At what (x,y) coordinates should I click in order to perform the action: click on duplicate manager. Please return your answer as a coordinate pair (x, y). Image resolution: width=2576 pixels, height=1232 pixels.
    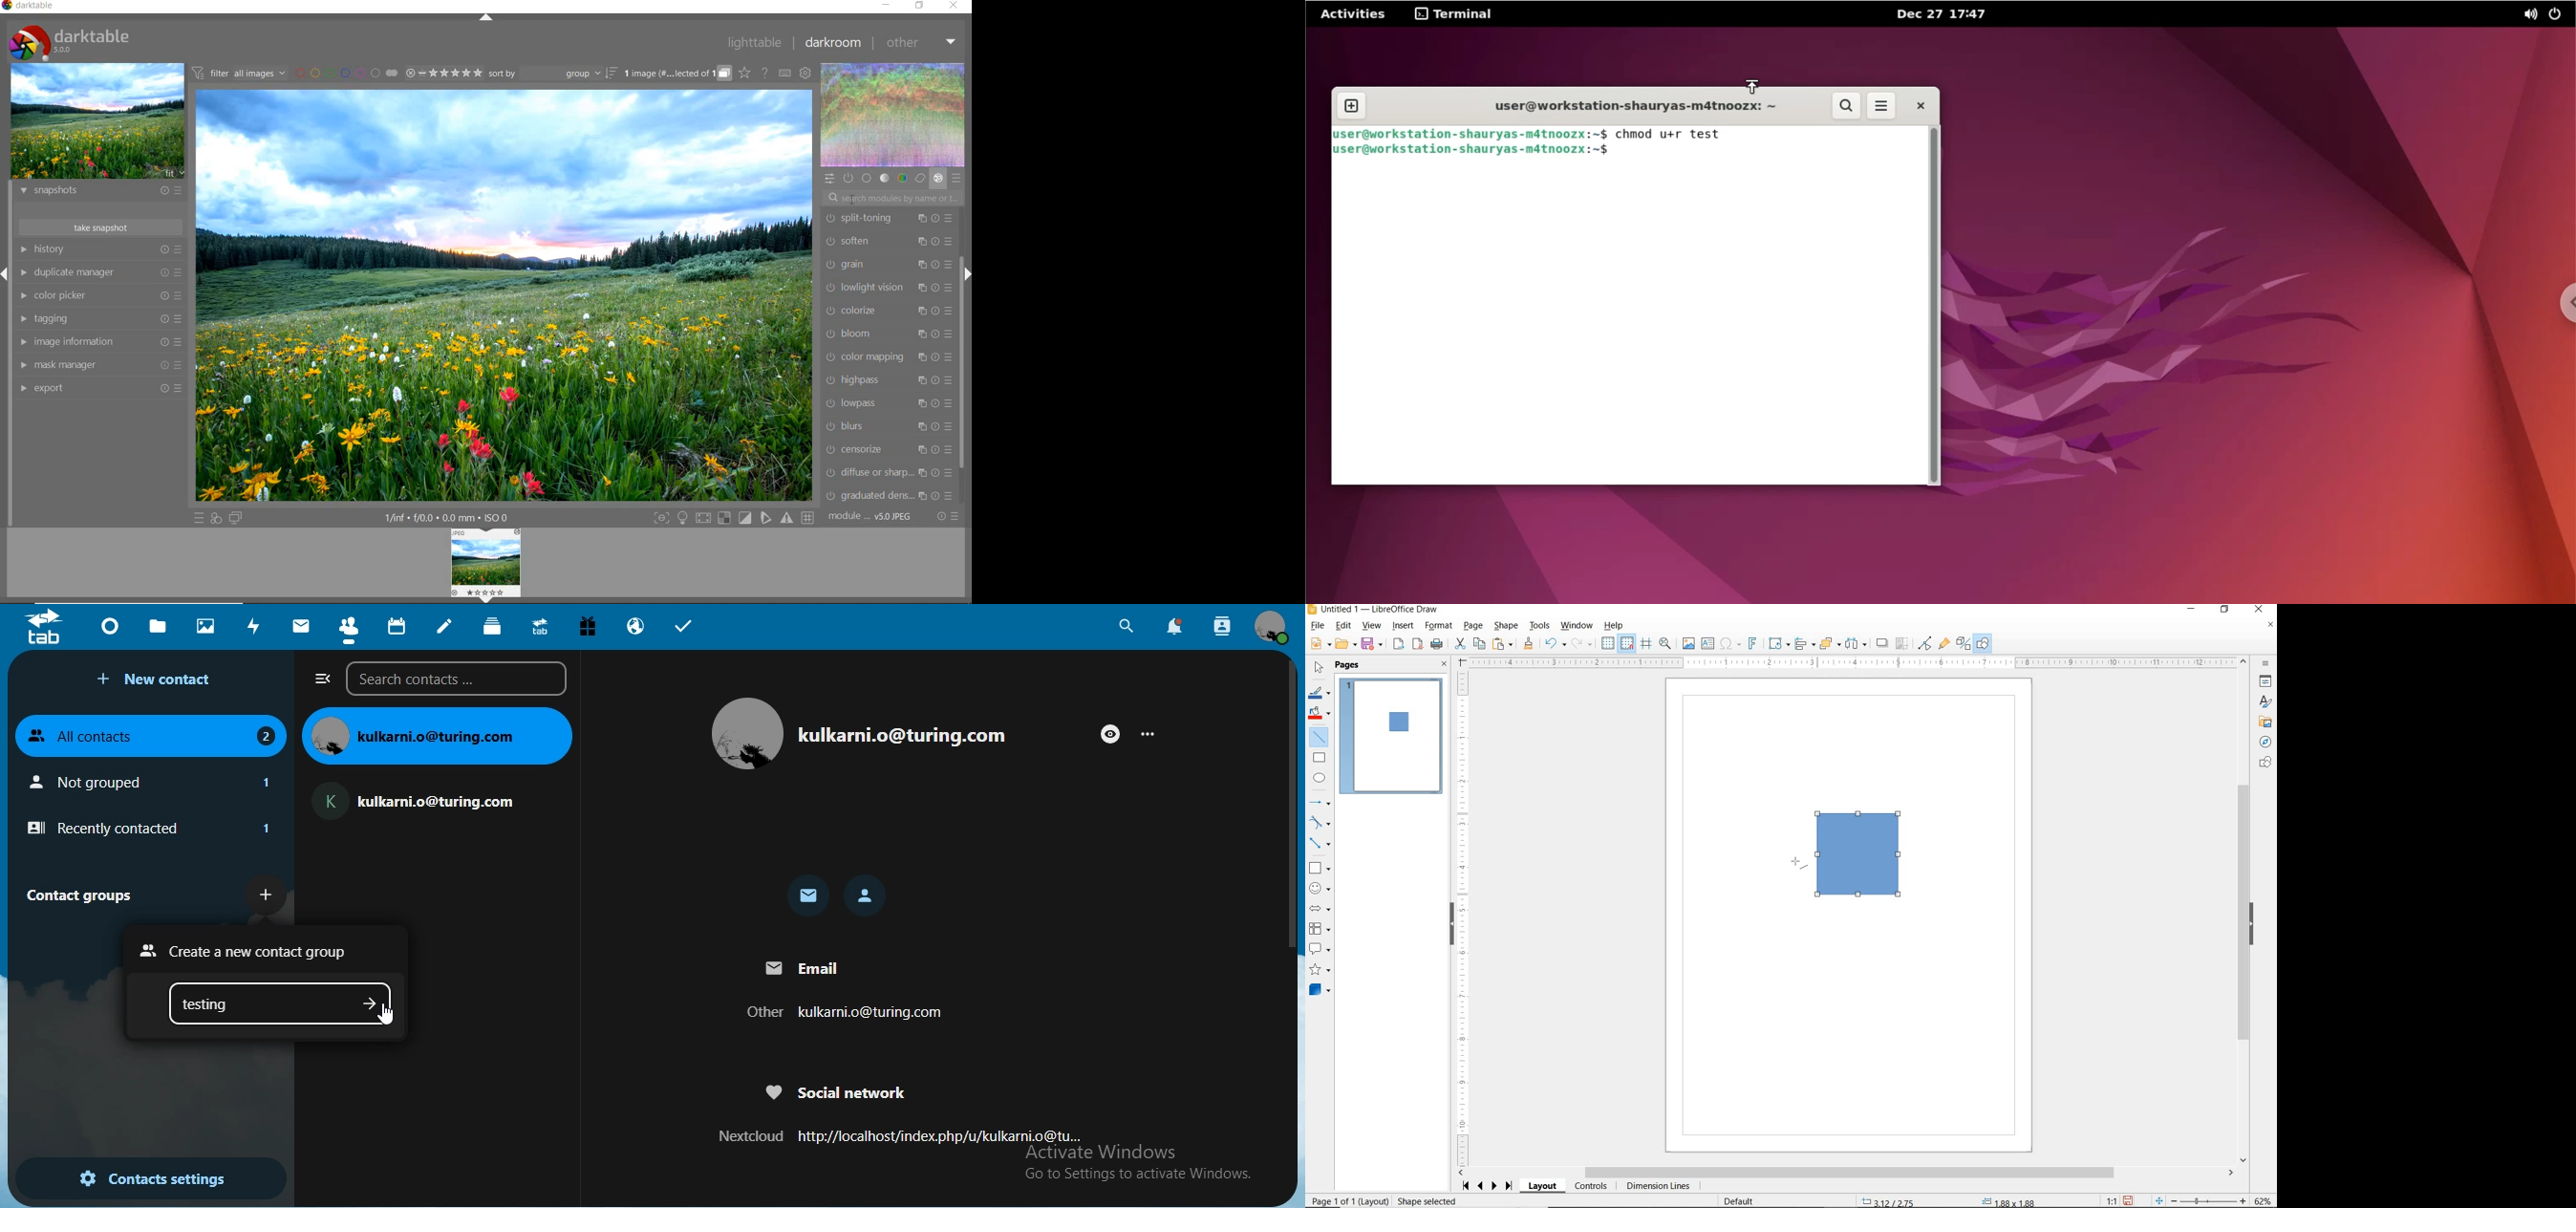
    Looking at the image, I should click on (102, 274).